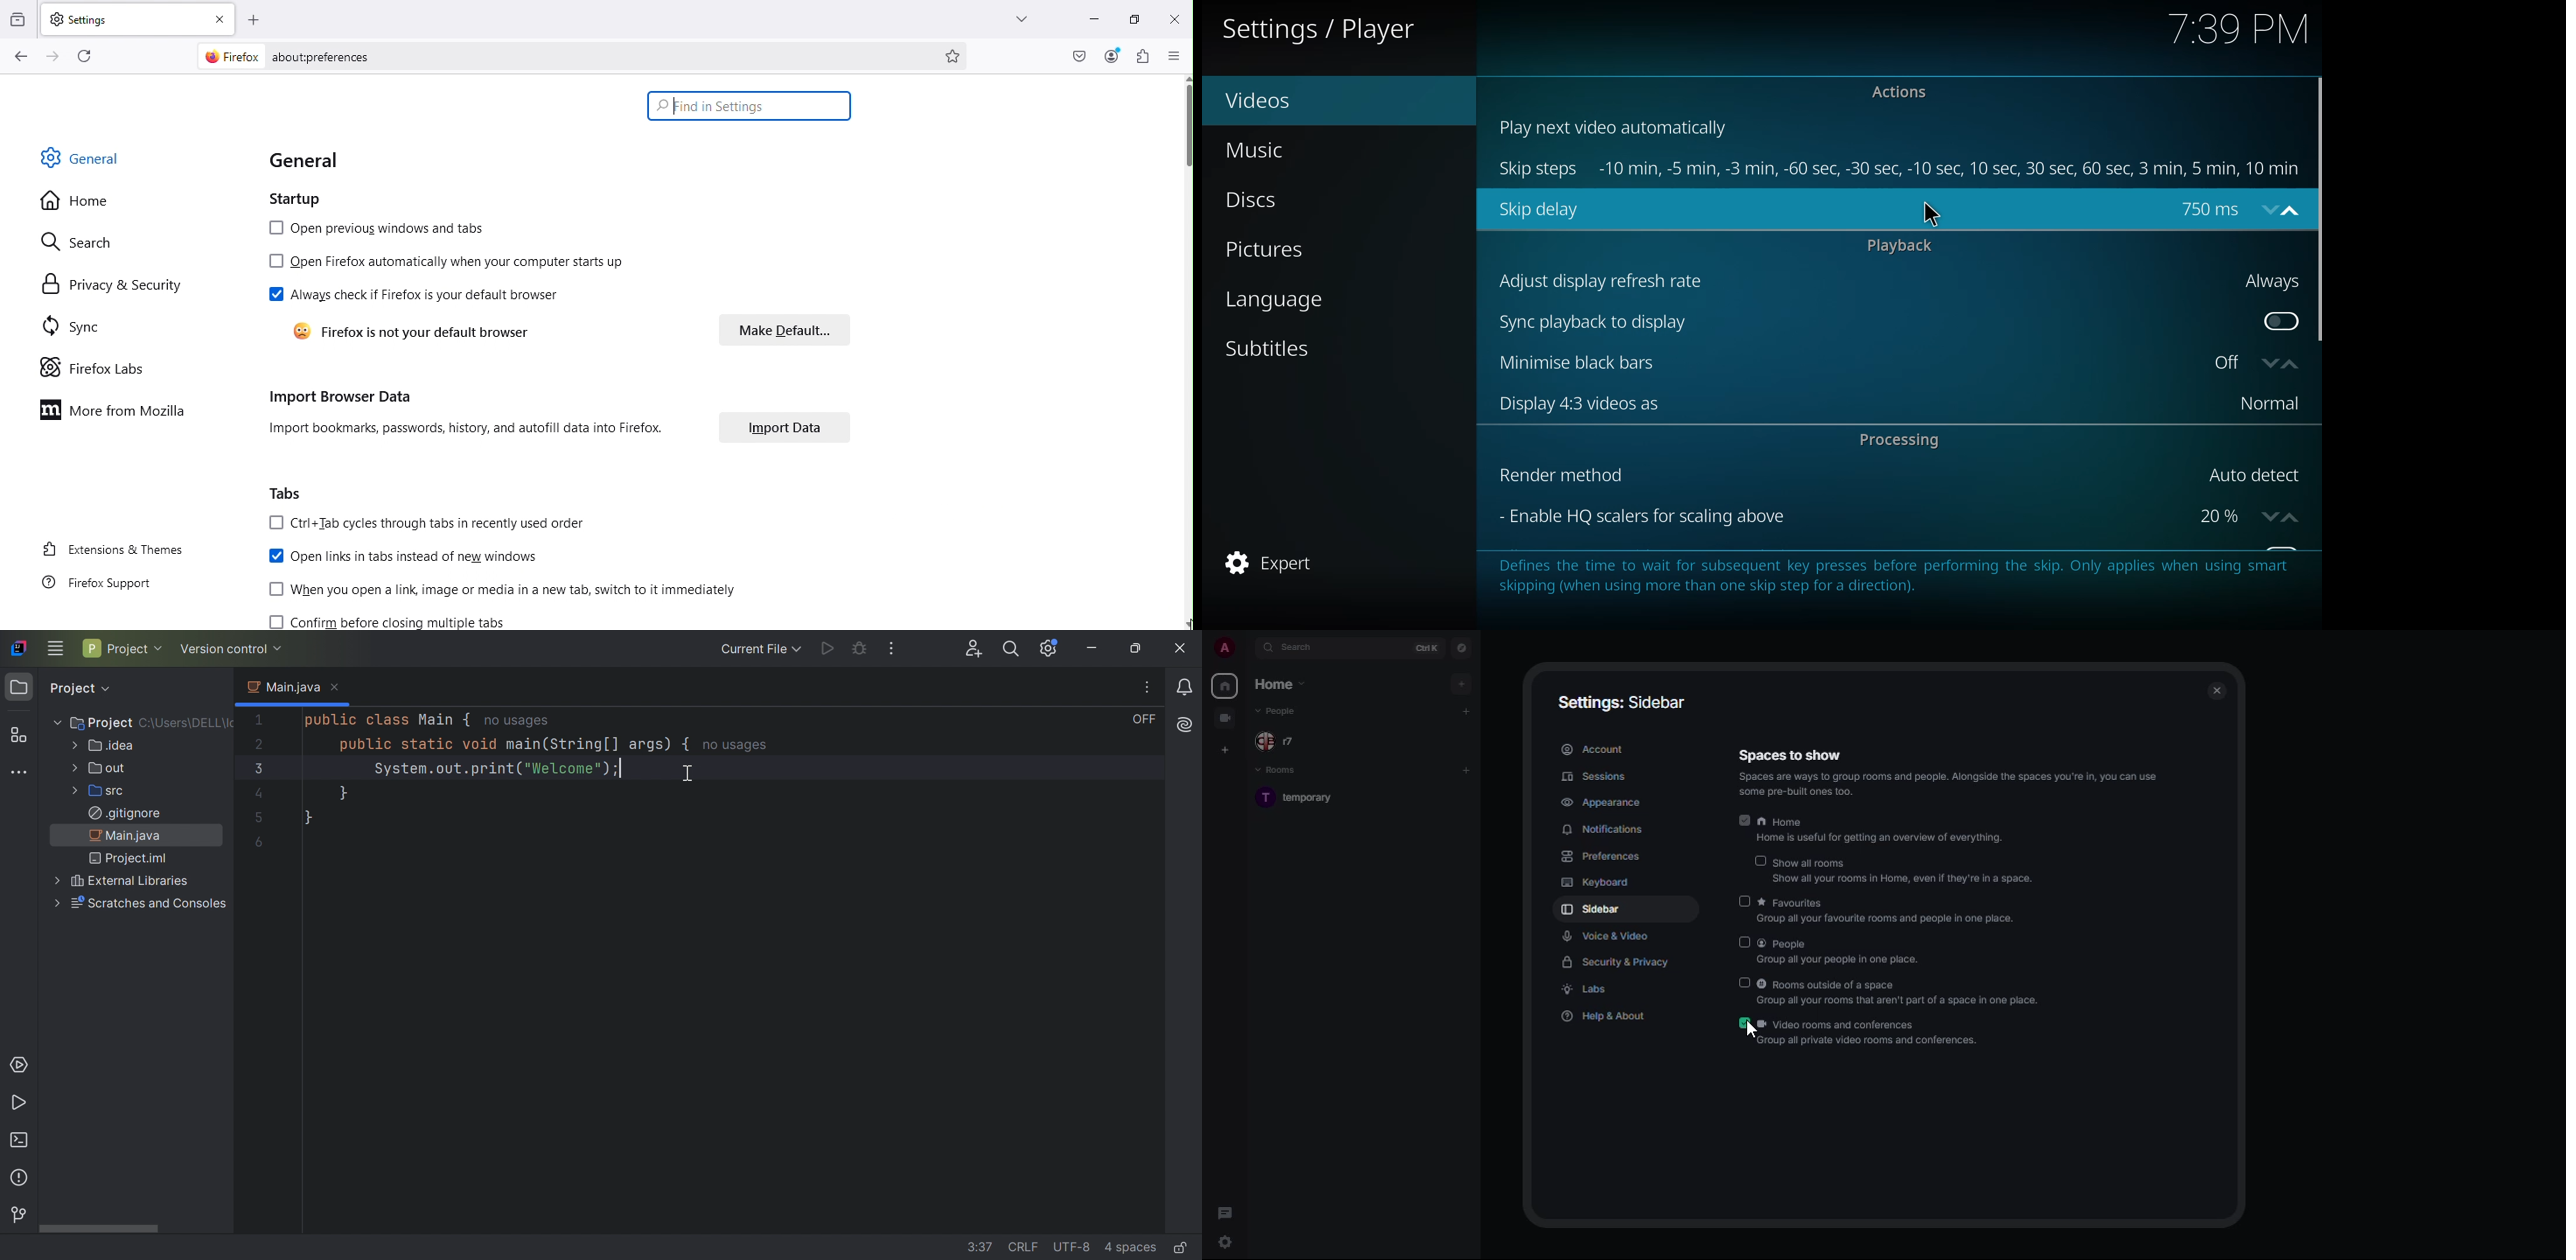 The width and height of the screenshot is (2576, 1260). What do you see at coordinates (431, 524) in the screenshot?
I see `Ctrl+Tab cycles through tabs in recently used order` at bounding box center [431, 524].